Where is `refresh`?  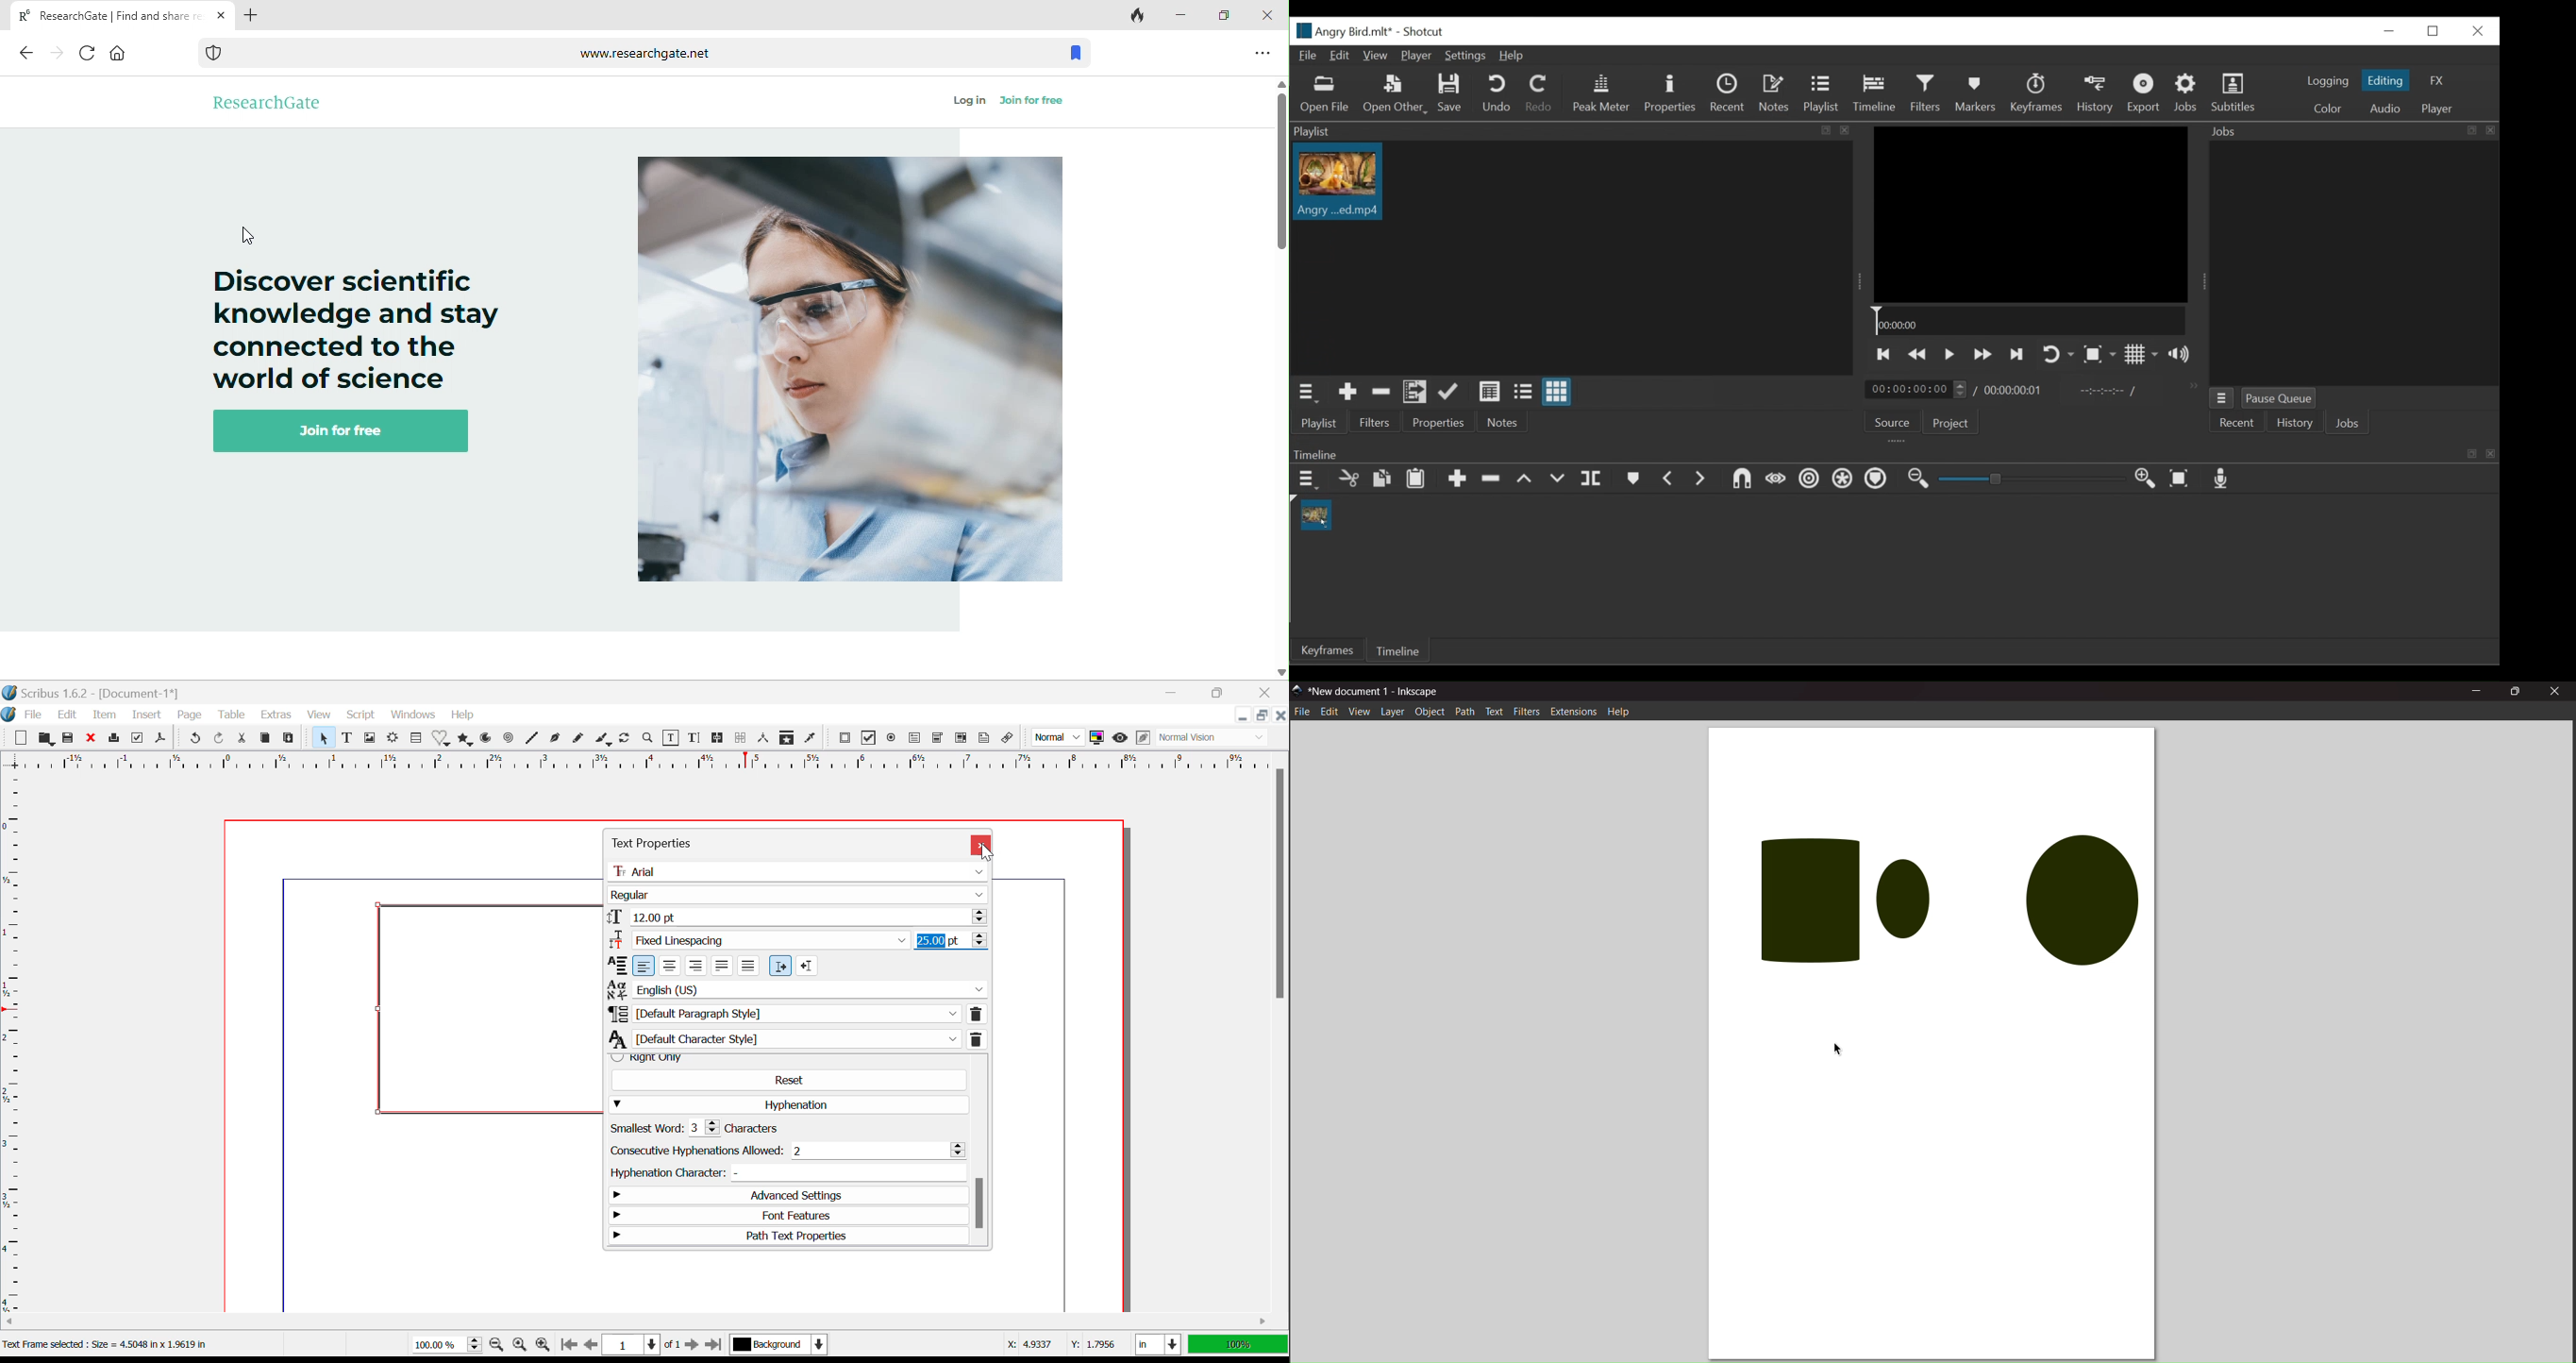 refresh is located at coordinates (82, 53).